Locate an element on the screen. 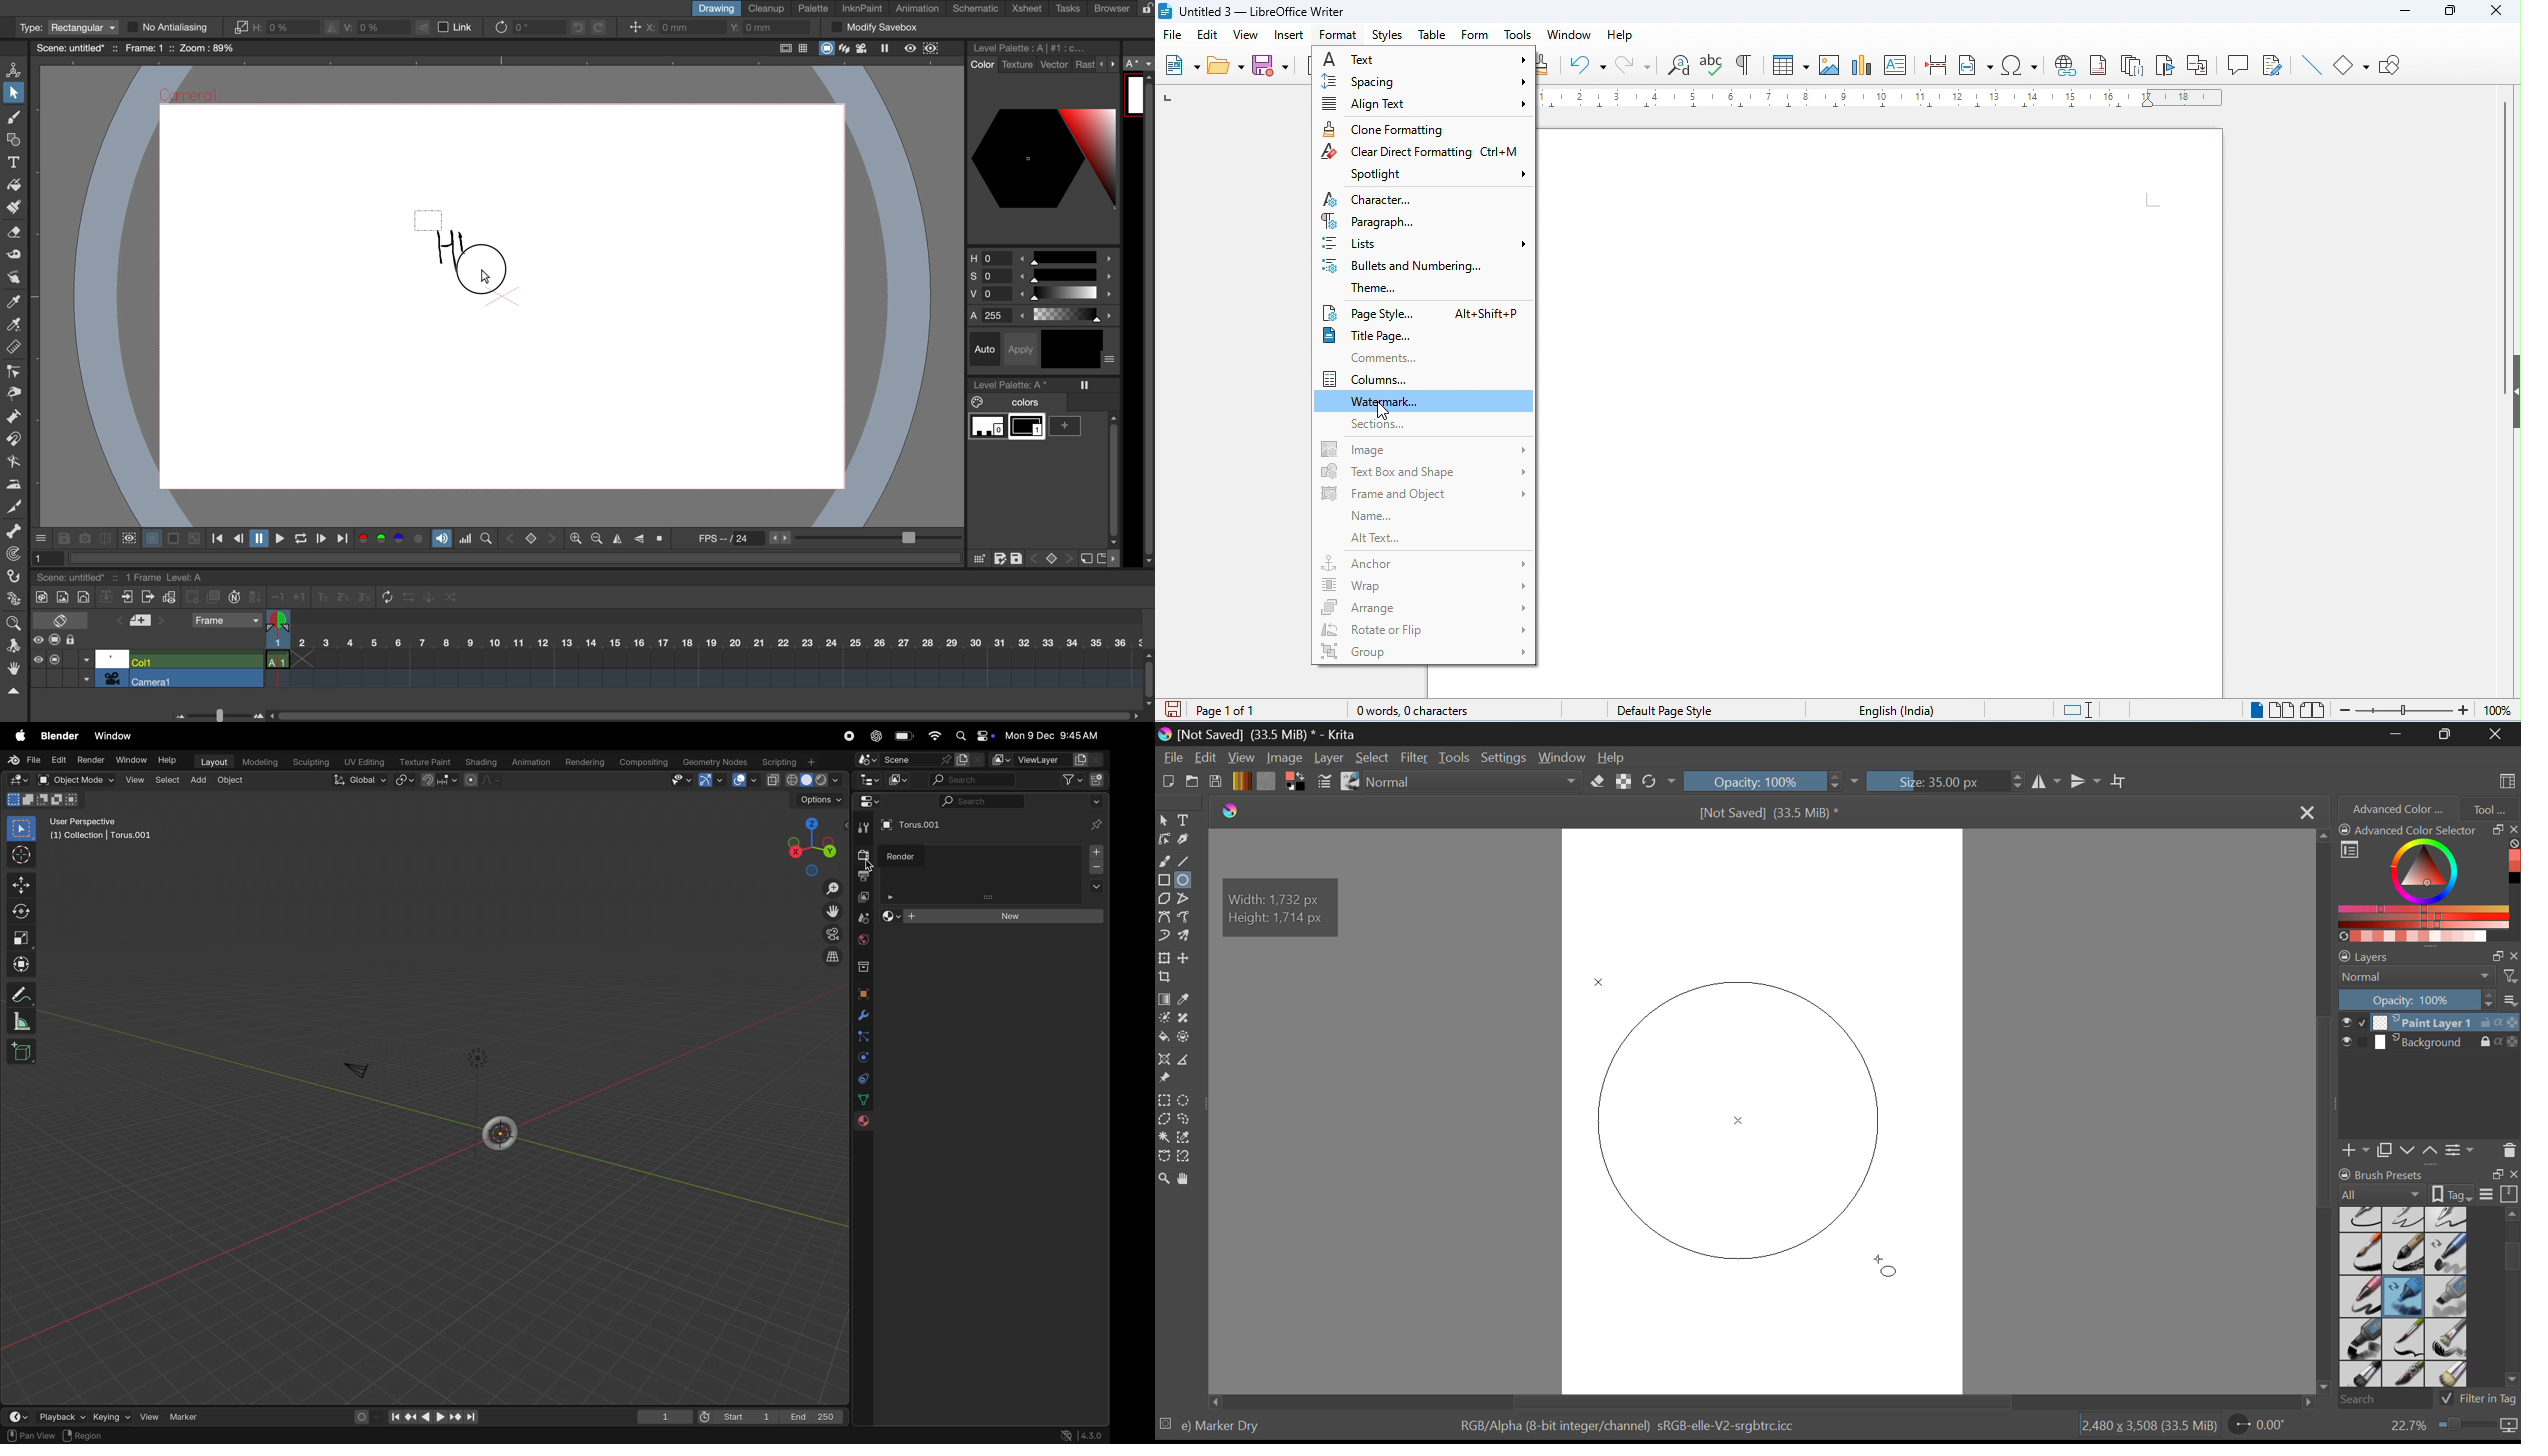  Freehand Path Tool is located at coordinates (1184, 916).